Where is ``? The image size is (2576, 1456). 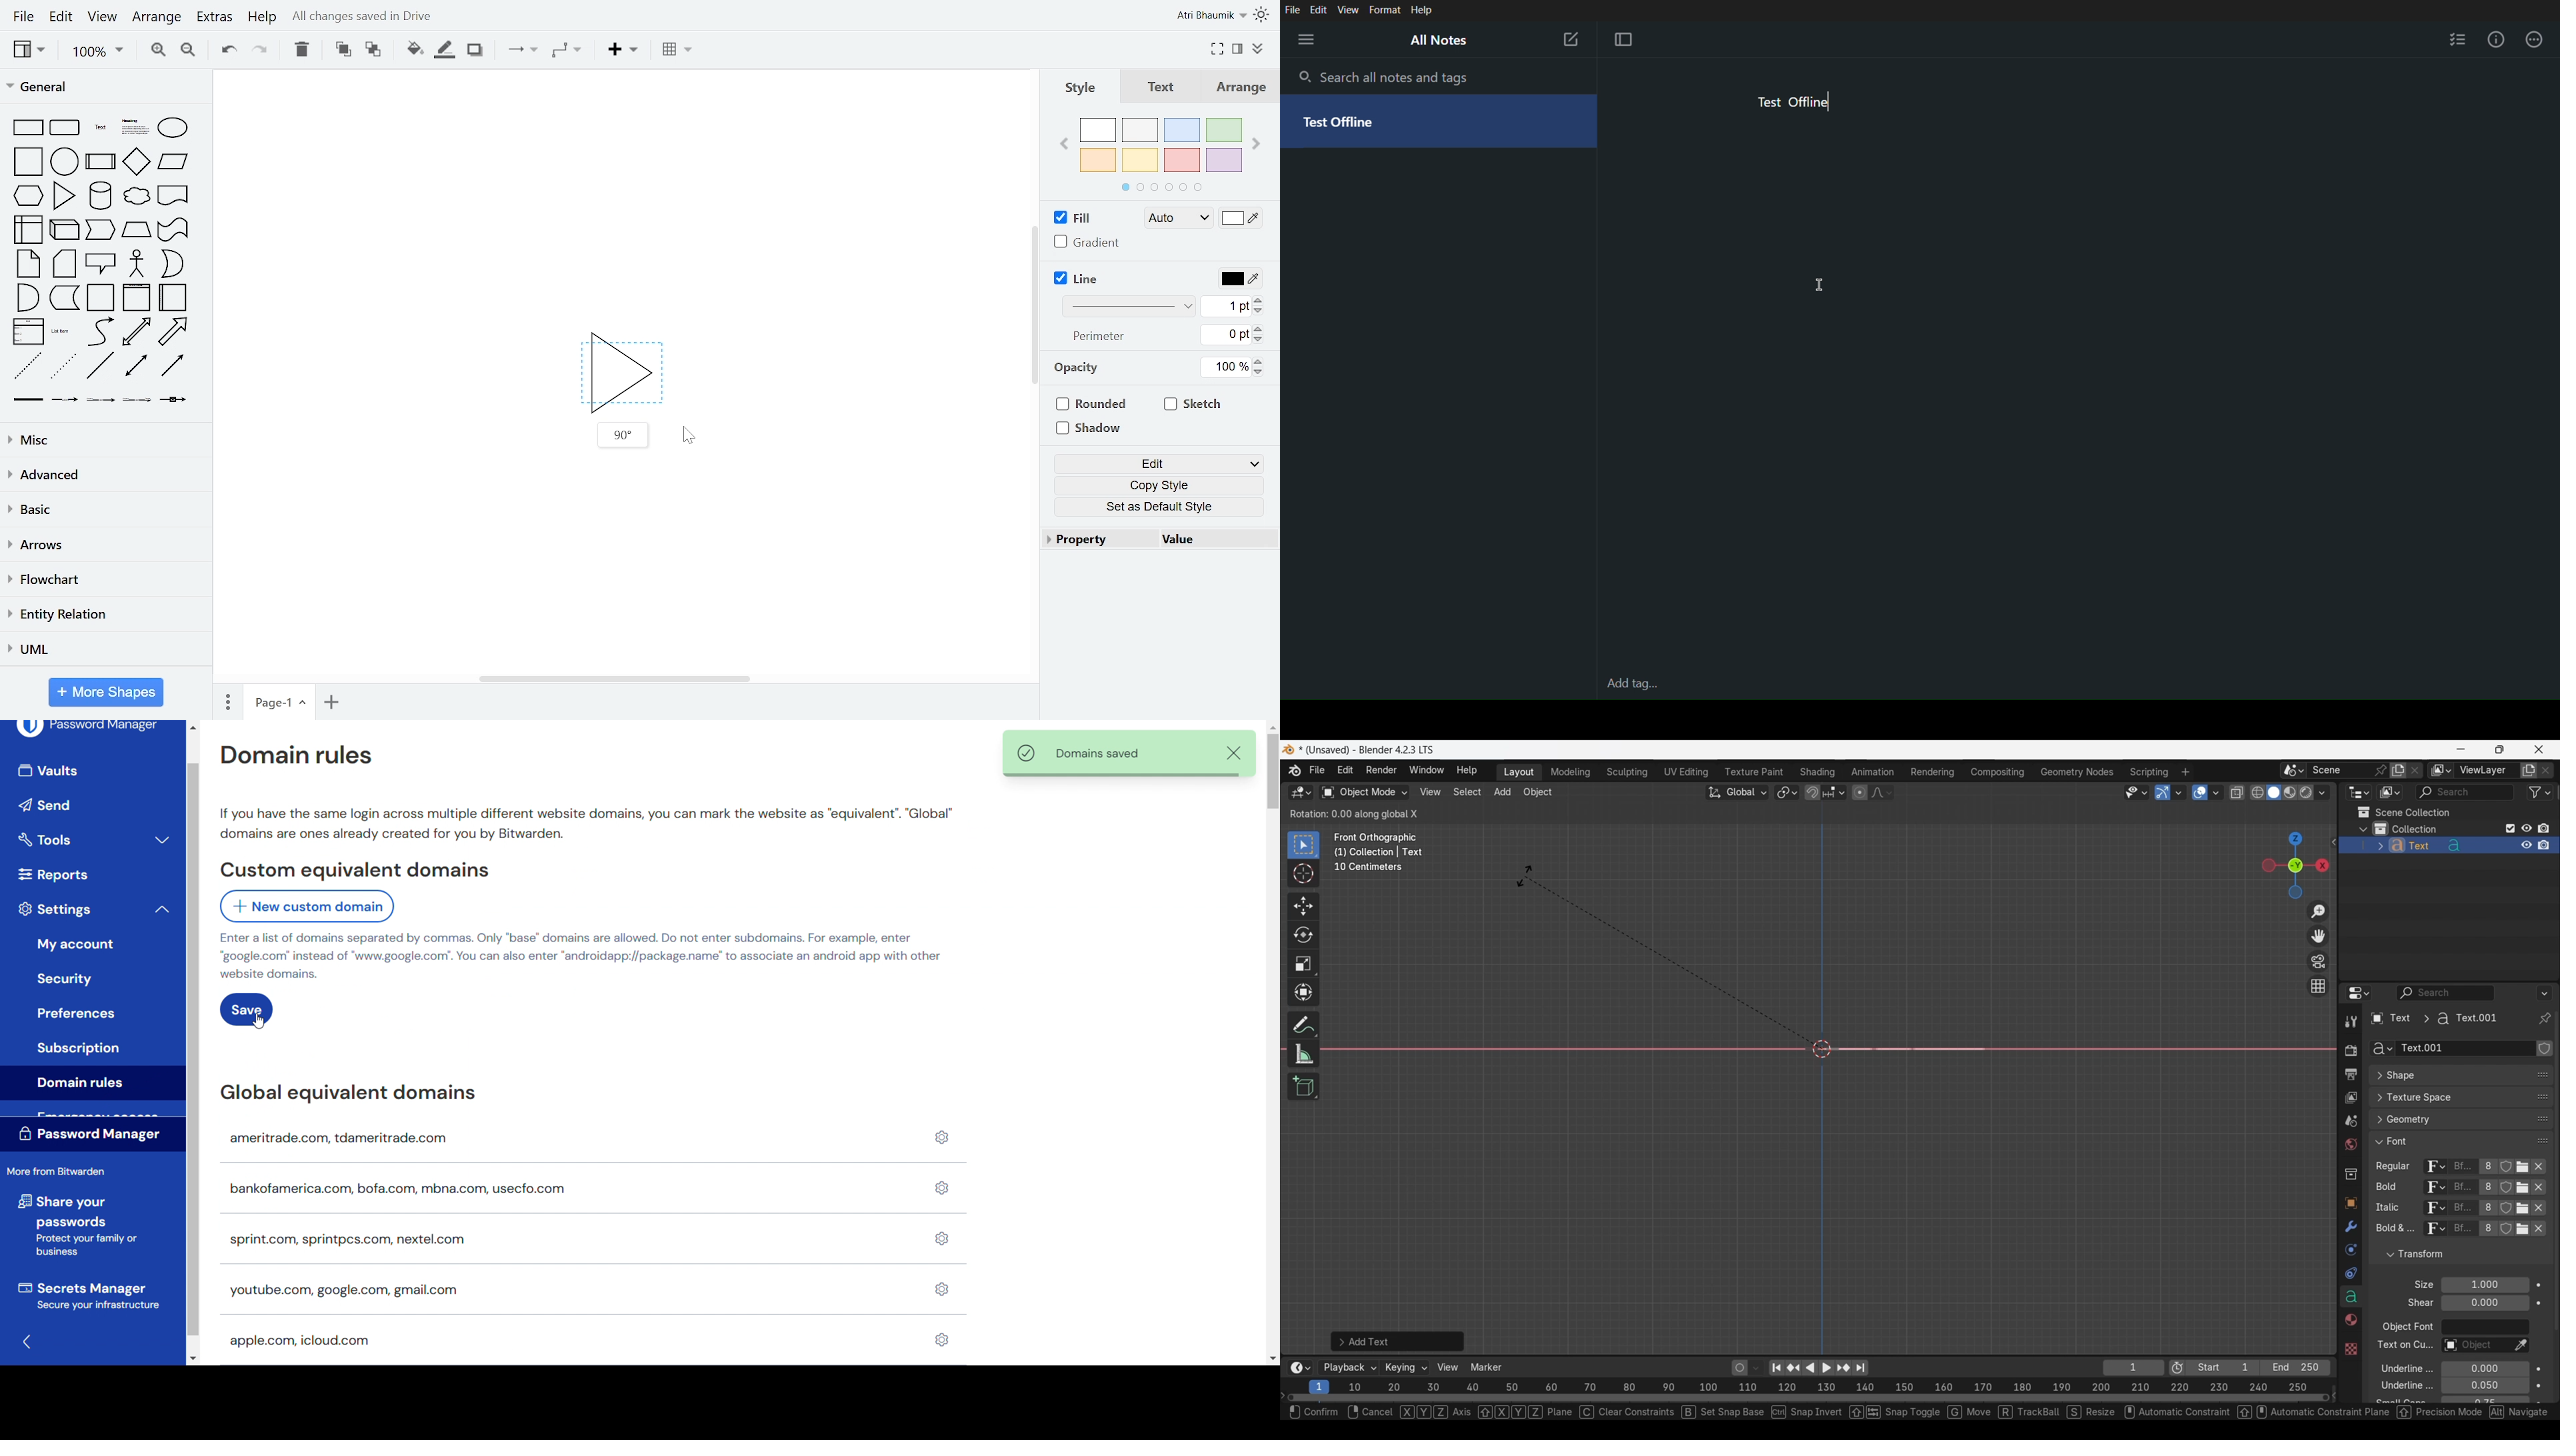  is located at coordinates (75, 1013).